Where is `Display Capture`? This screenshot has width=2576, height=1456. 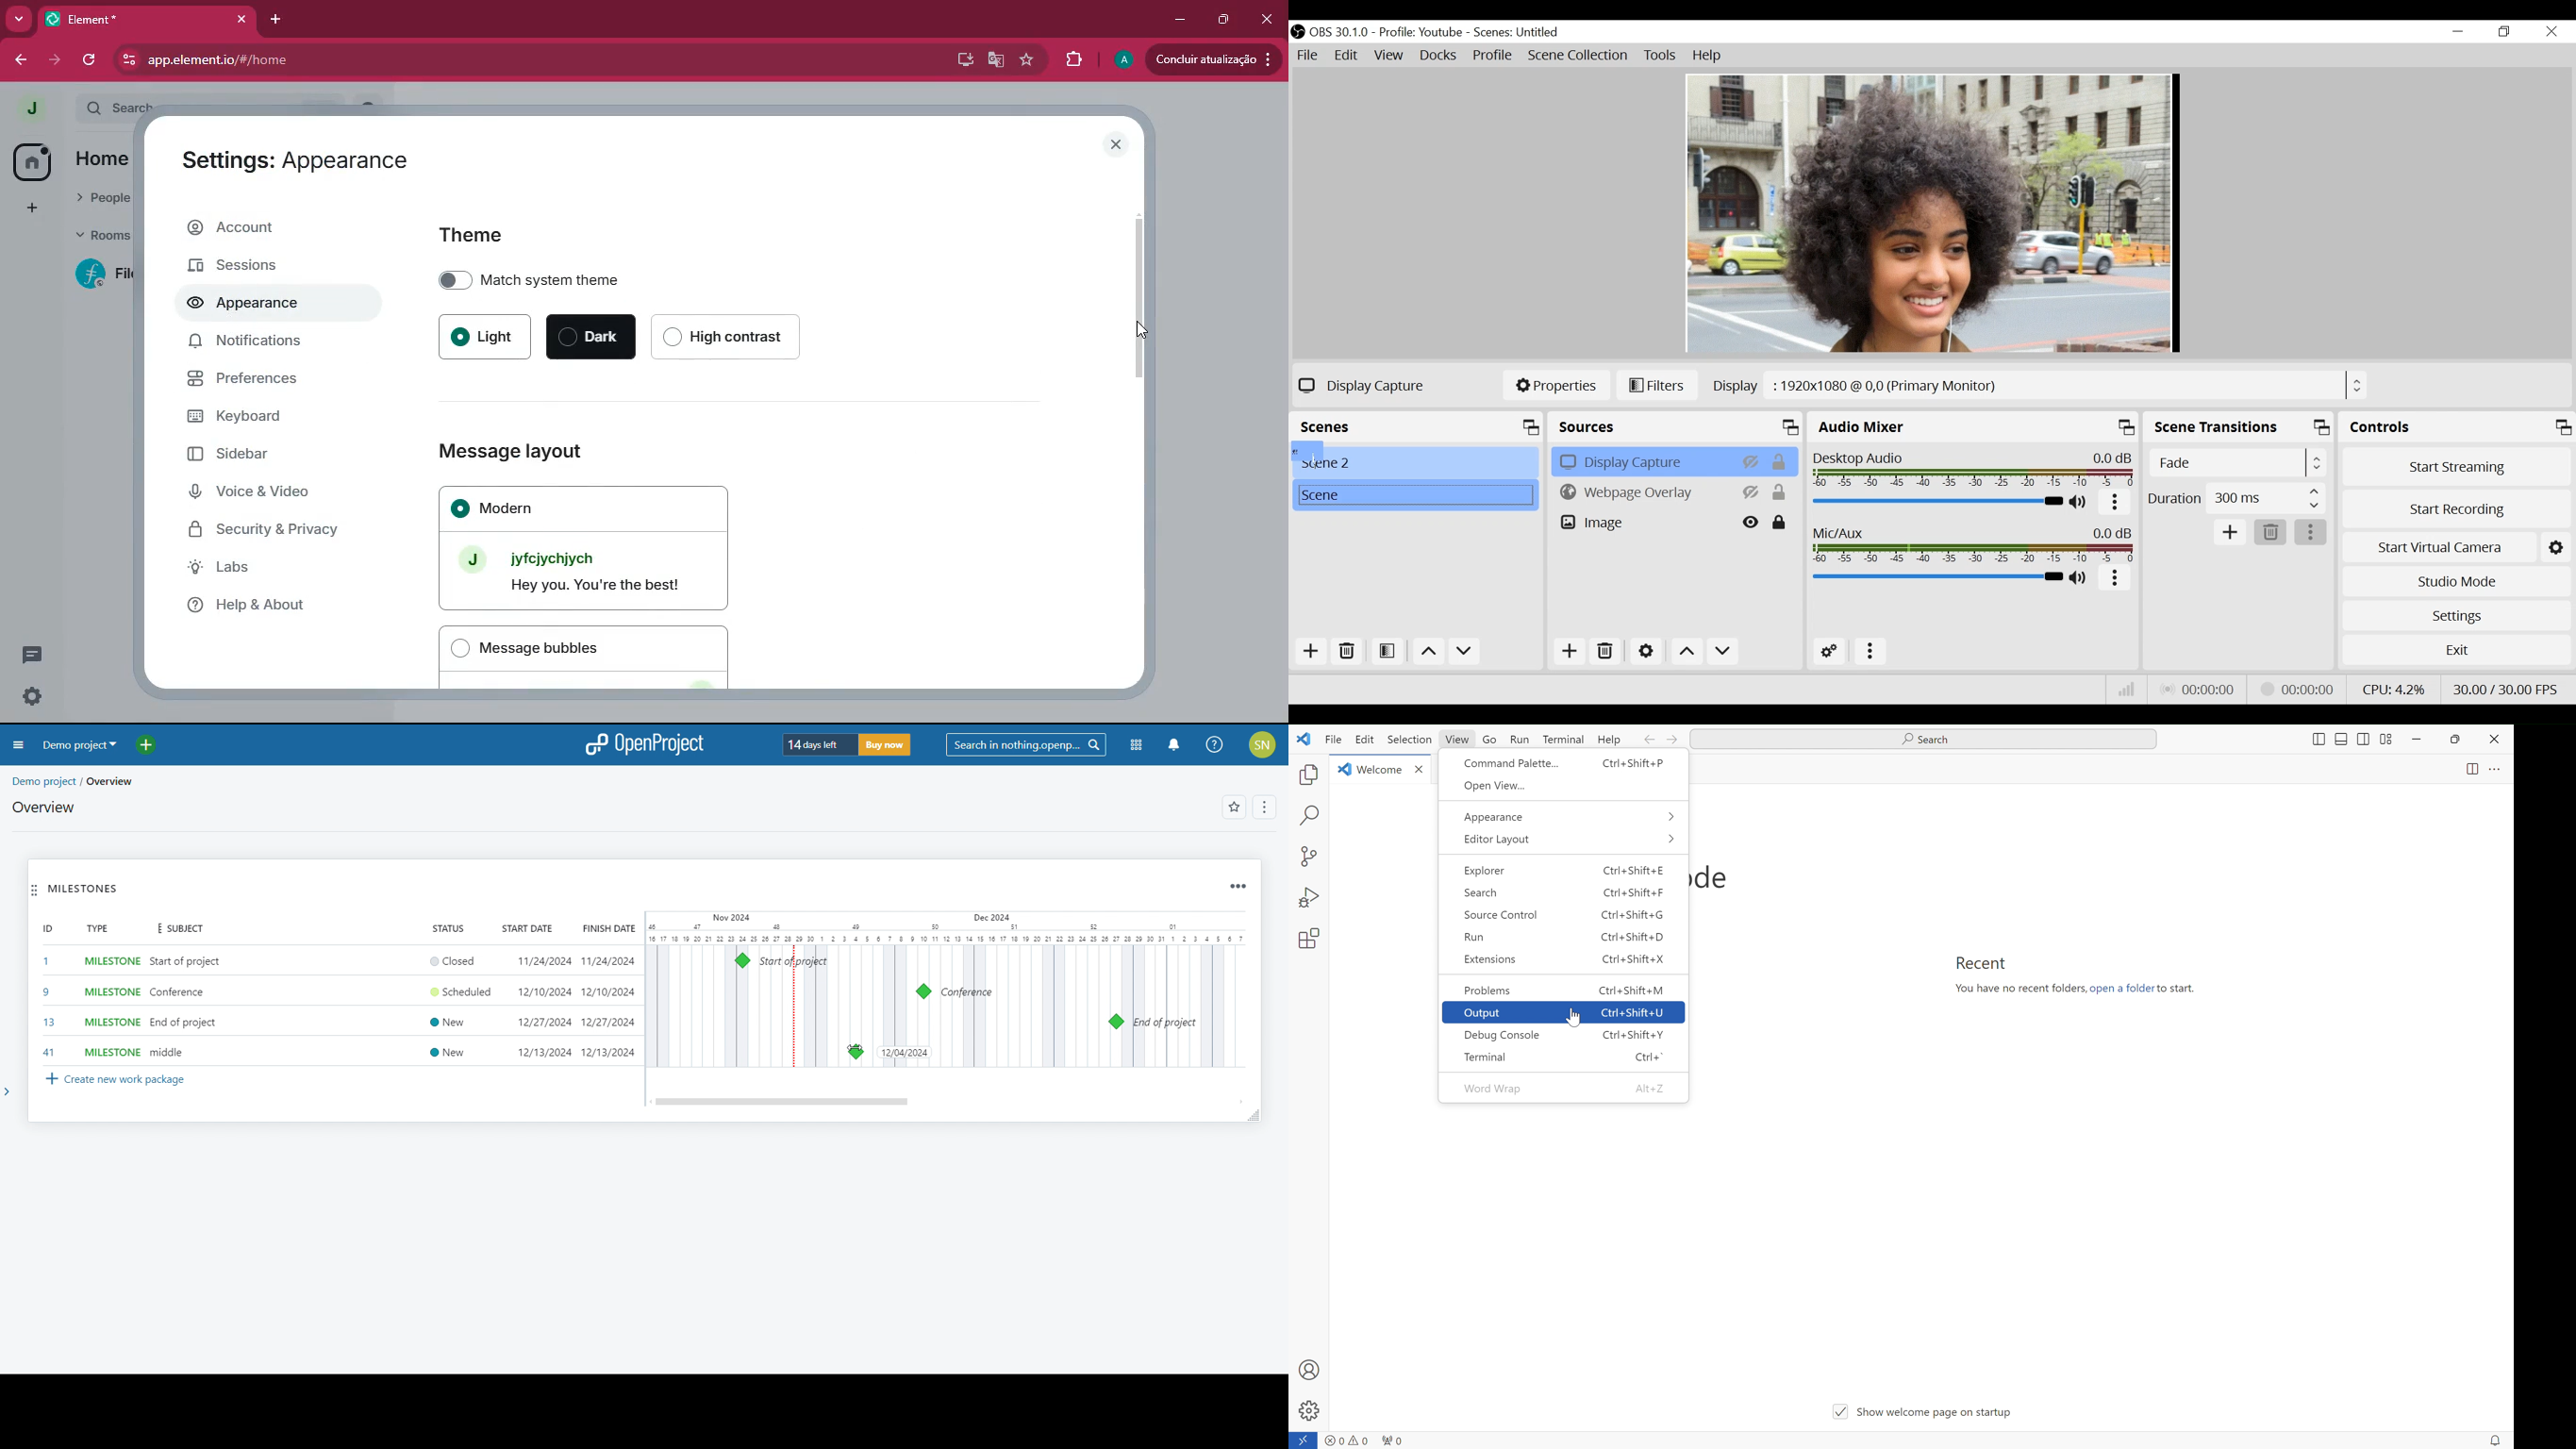
Display Capture is located at coordinates (1366, 385).